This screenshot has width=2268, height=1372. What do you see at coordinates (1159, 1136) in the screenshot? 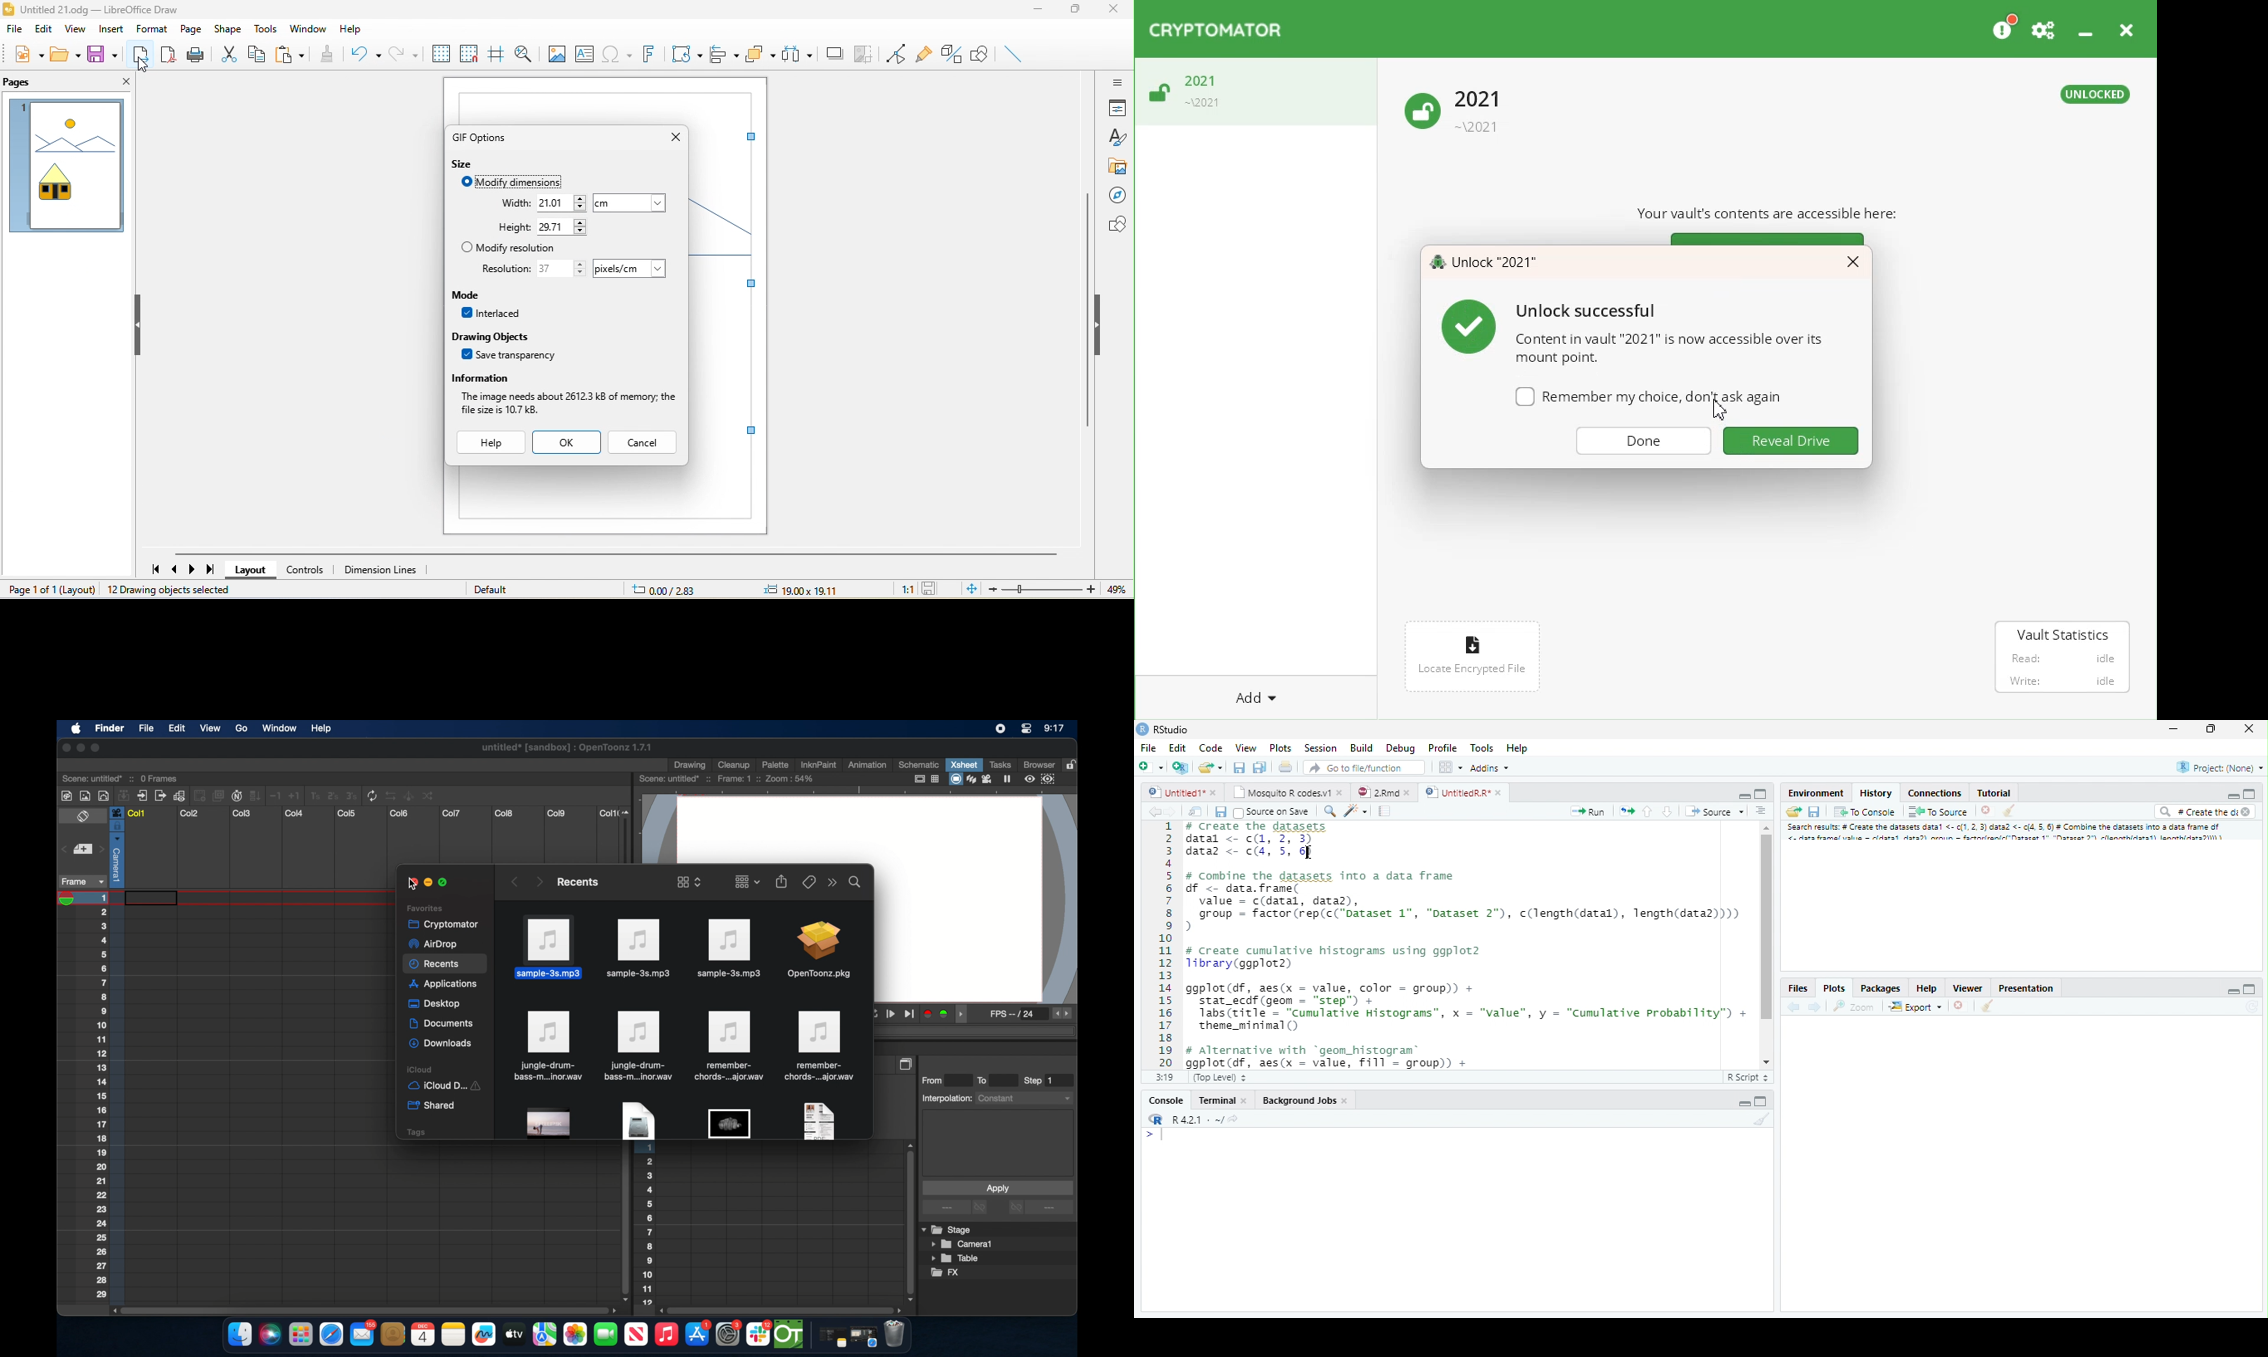
I see `Input cursor` at bounding box center [1159, 1136].